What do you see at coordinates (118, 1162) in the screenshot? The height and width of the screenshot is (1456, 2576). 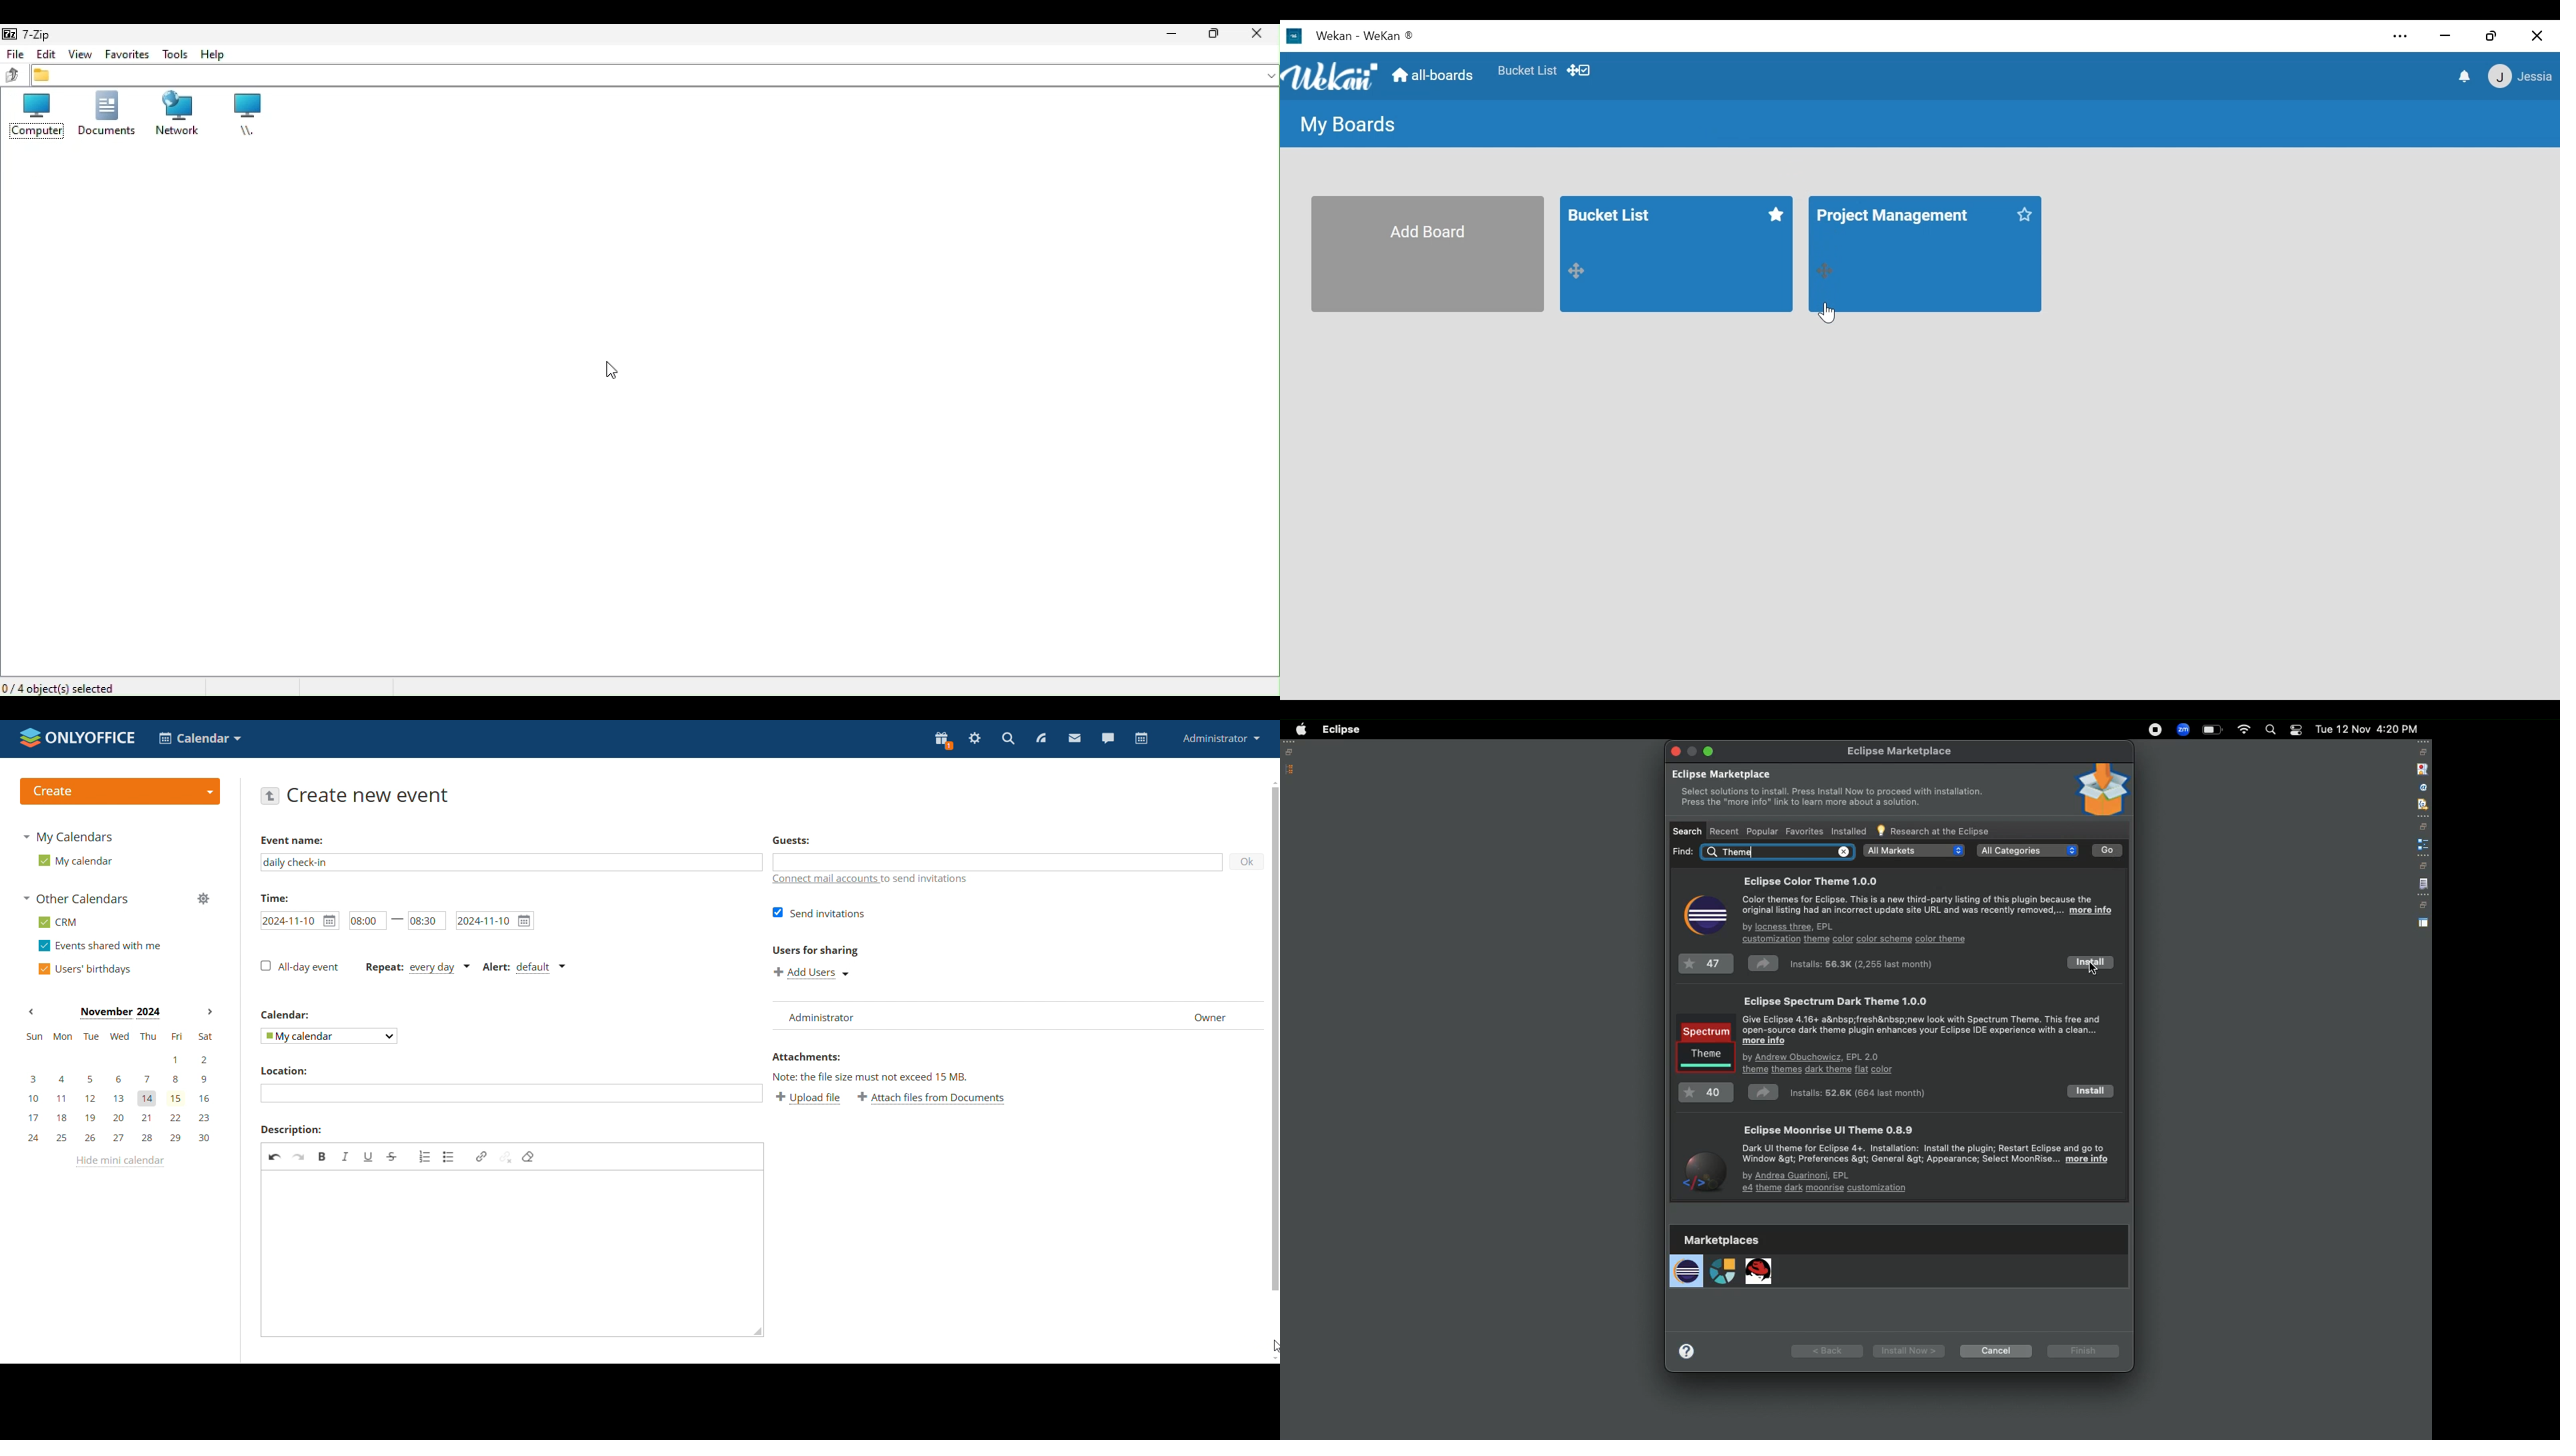 I see `hide mini calendar` at bounding box center [118, 1162].